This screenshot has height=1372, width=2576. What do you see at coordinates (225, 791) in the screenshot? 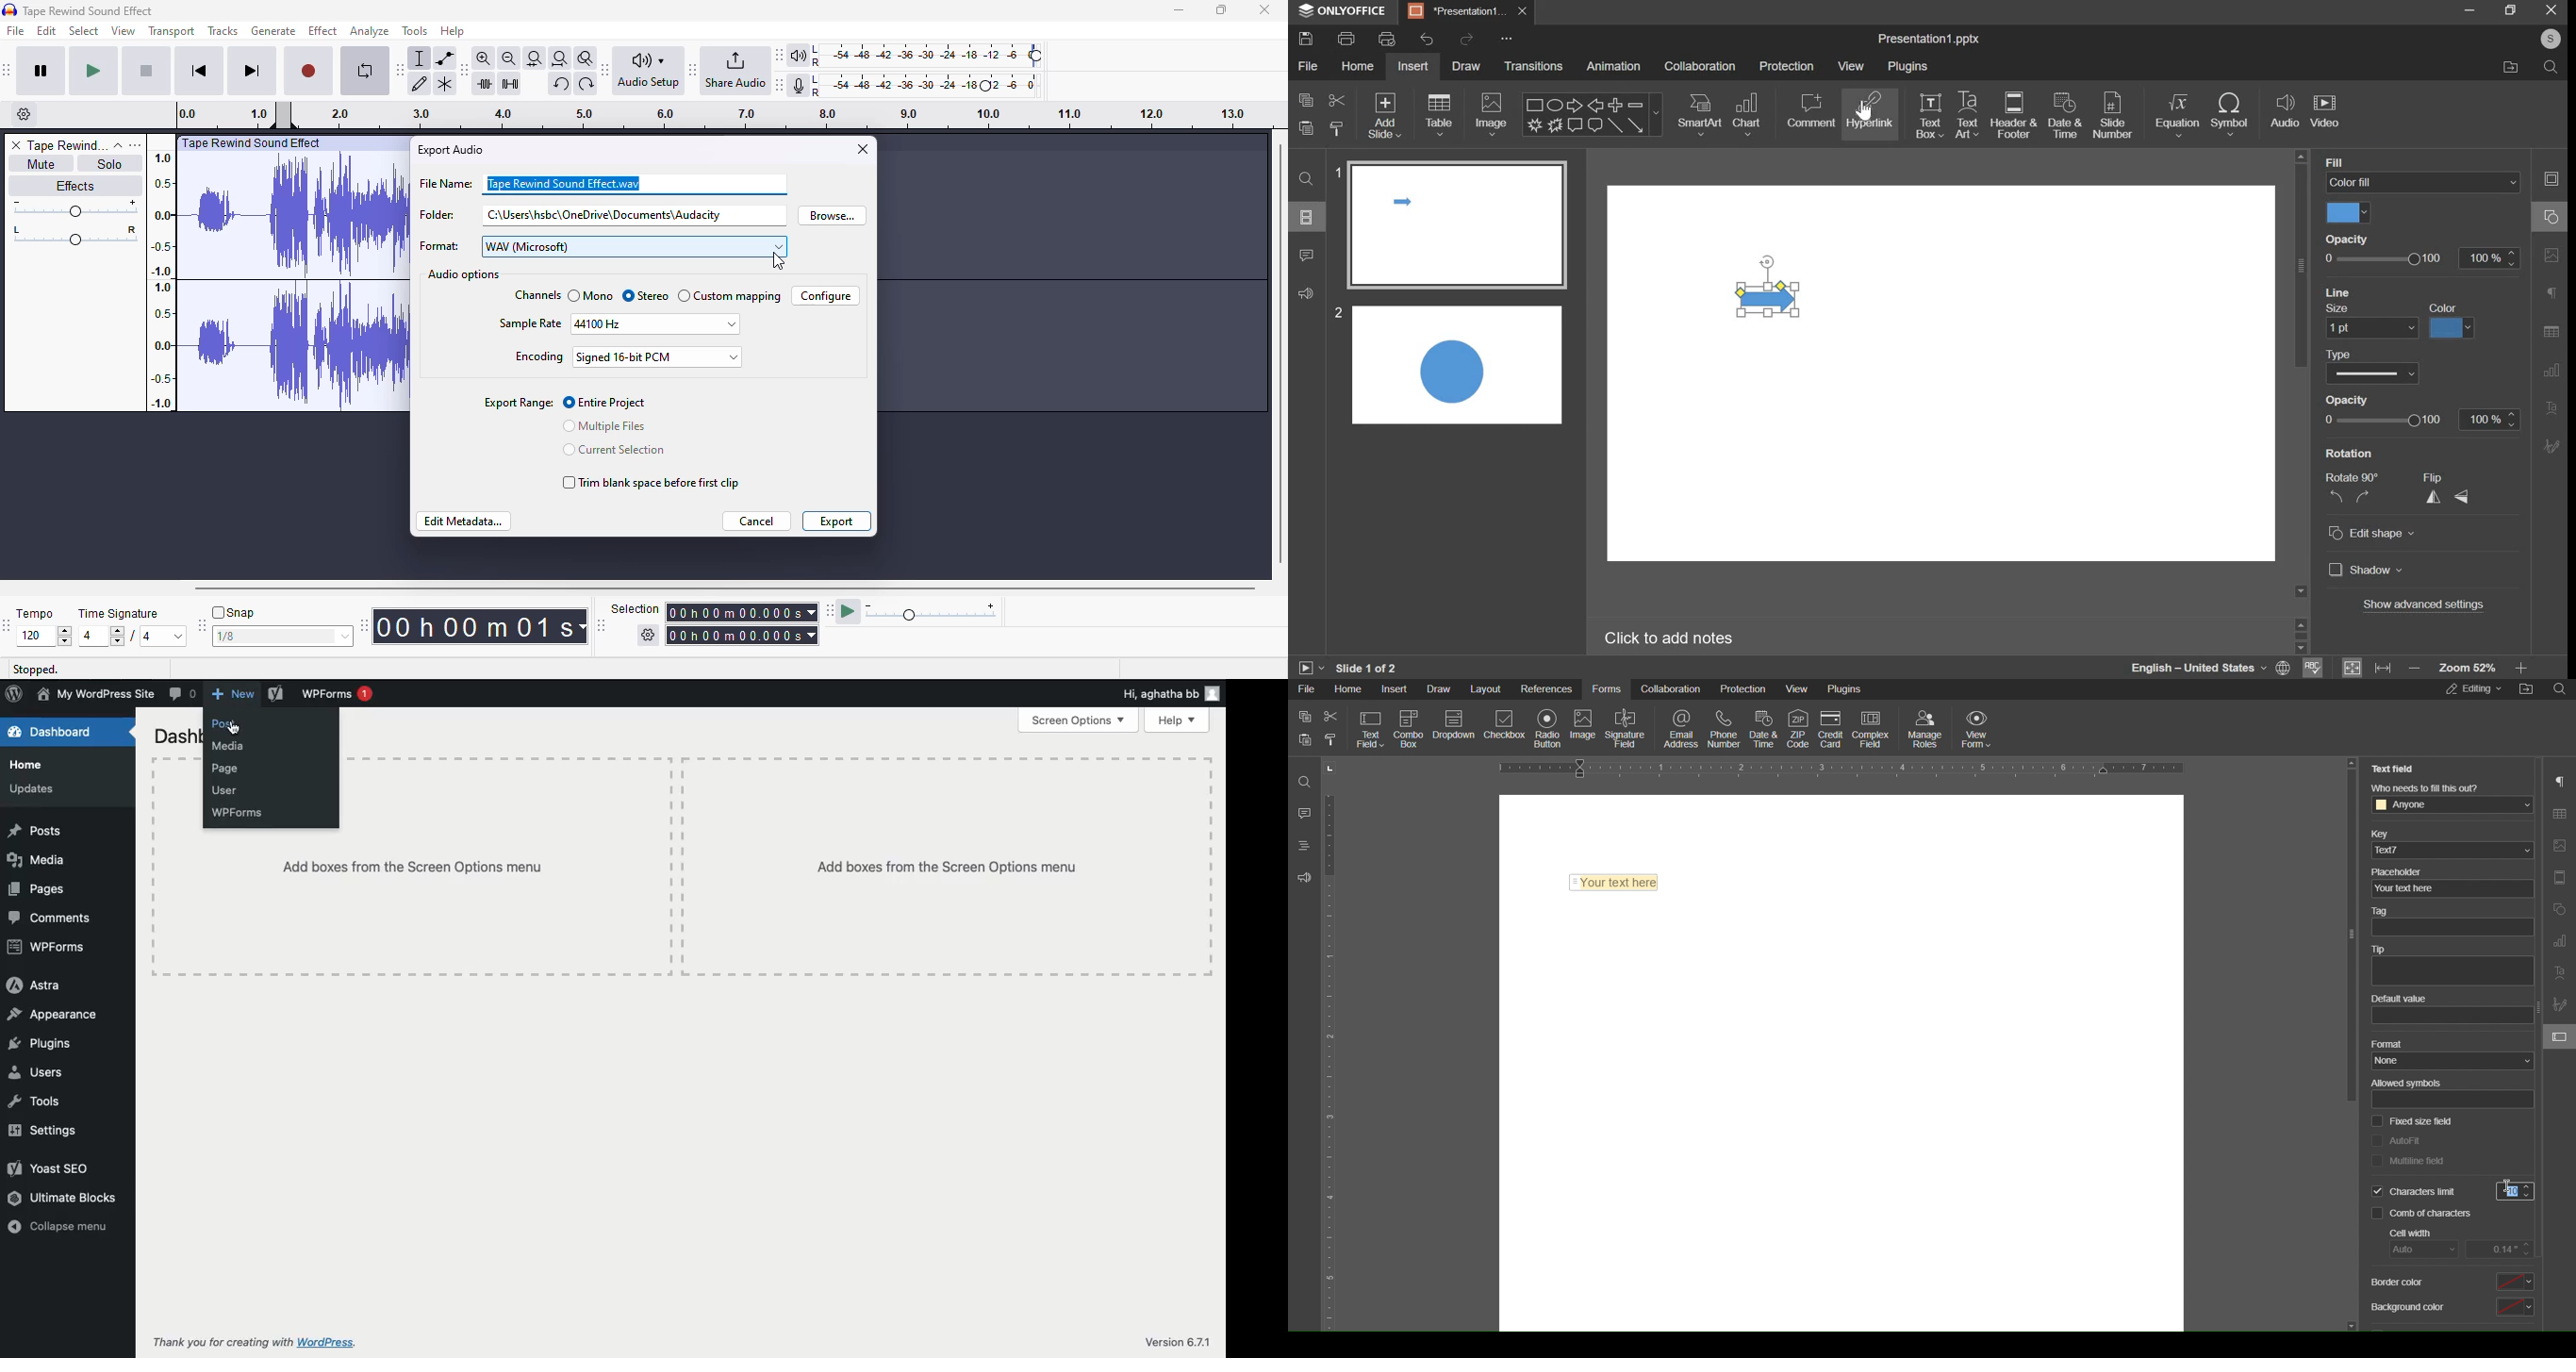
I see `User` at bounding box center [225, 791].